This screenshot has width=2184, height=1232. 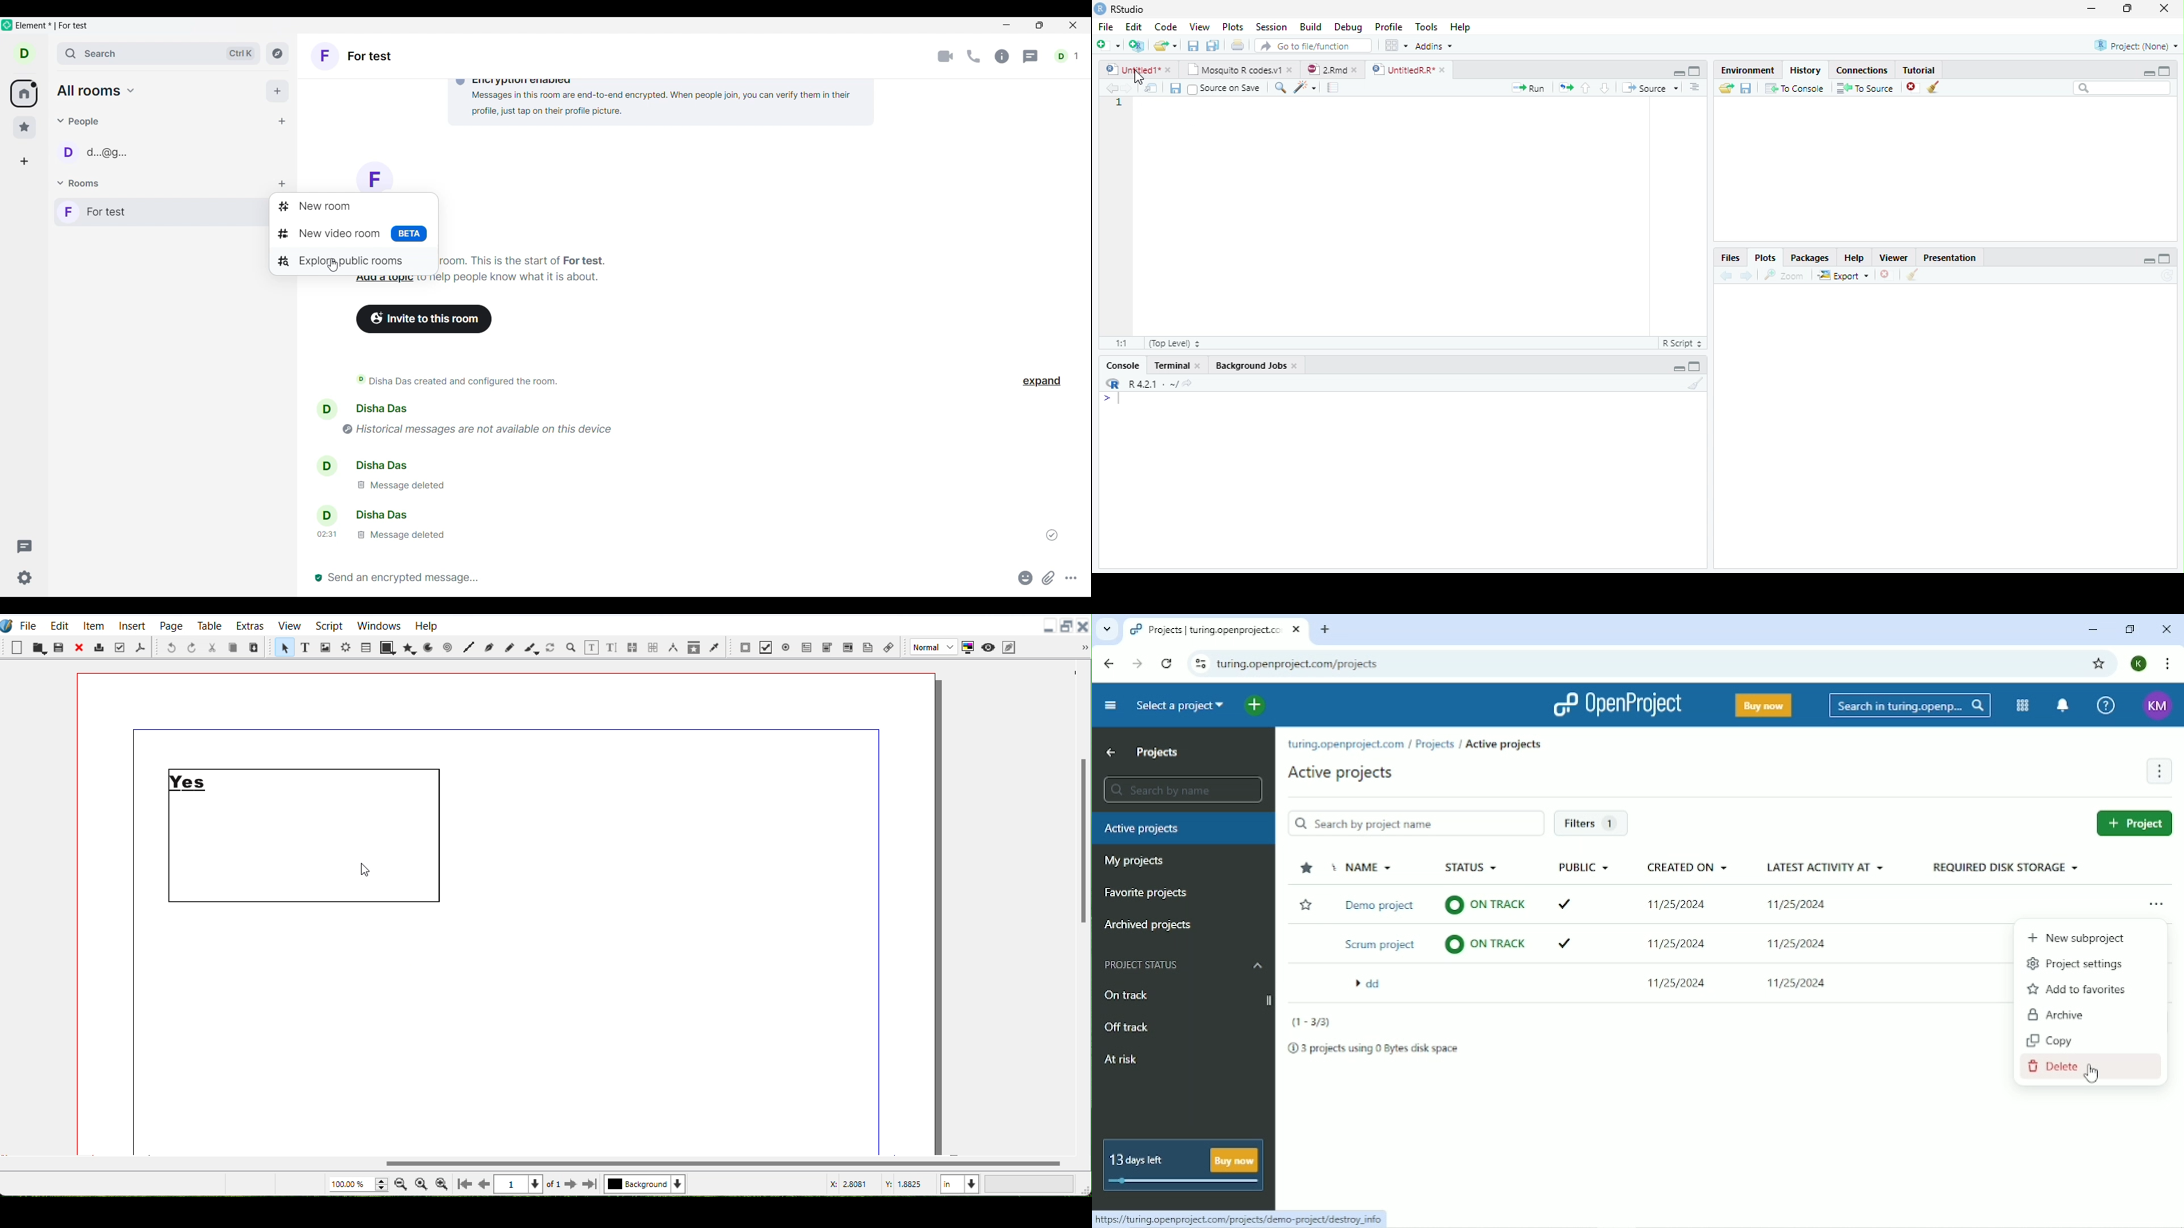 I want to click on Source on save, so click(x=1227, y=89).